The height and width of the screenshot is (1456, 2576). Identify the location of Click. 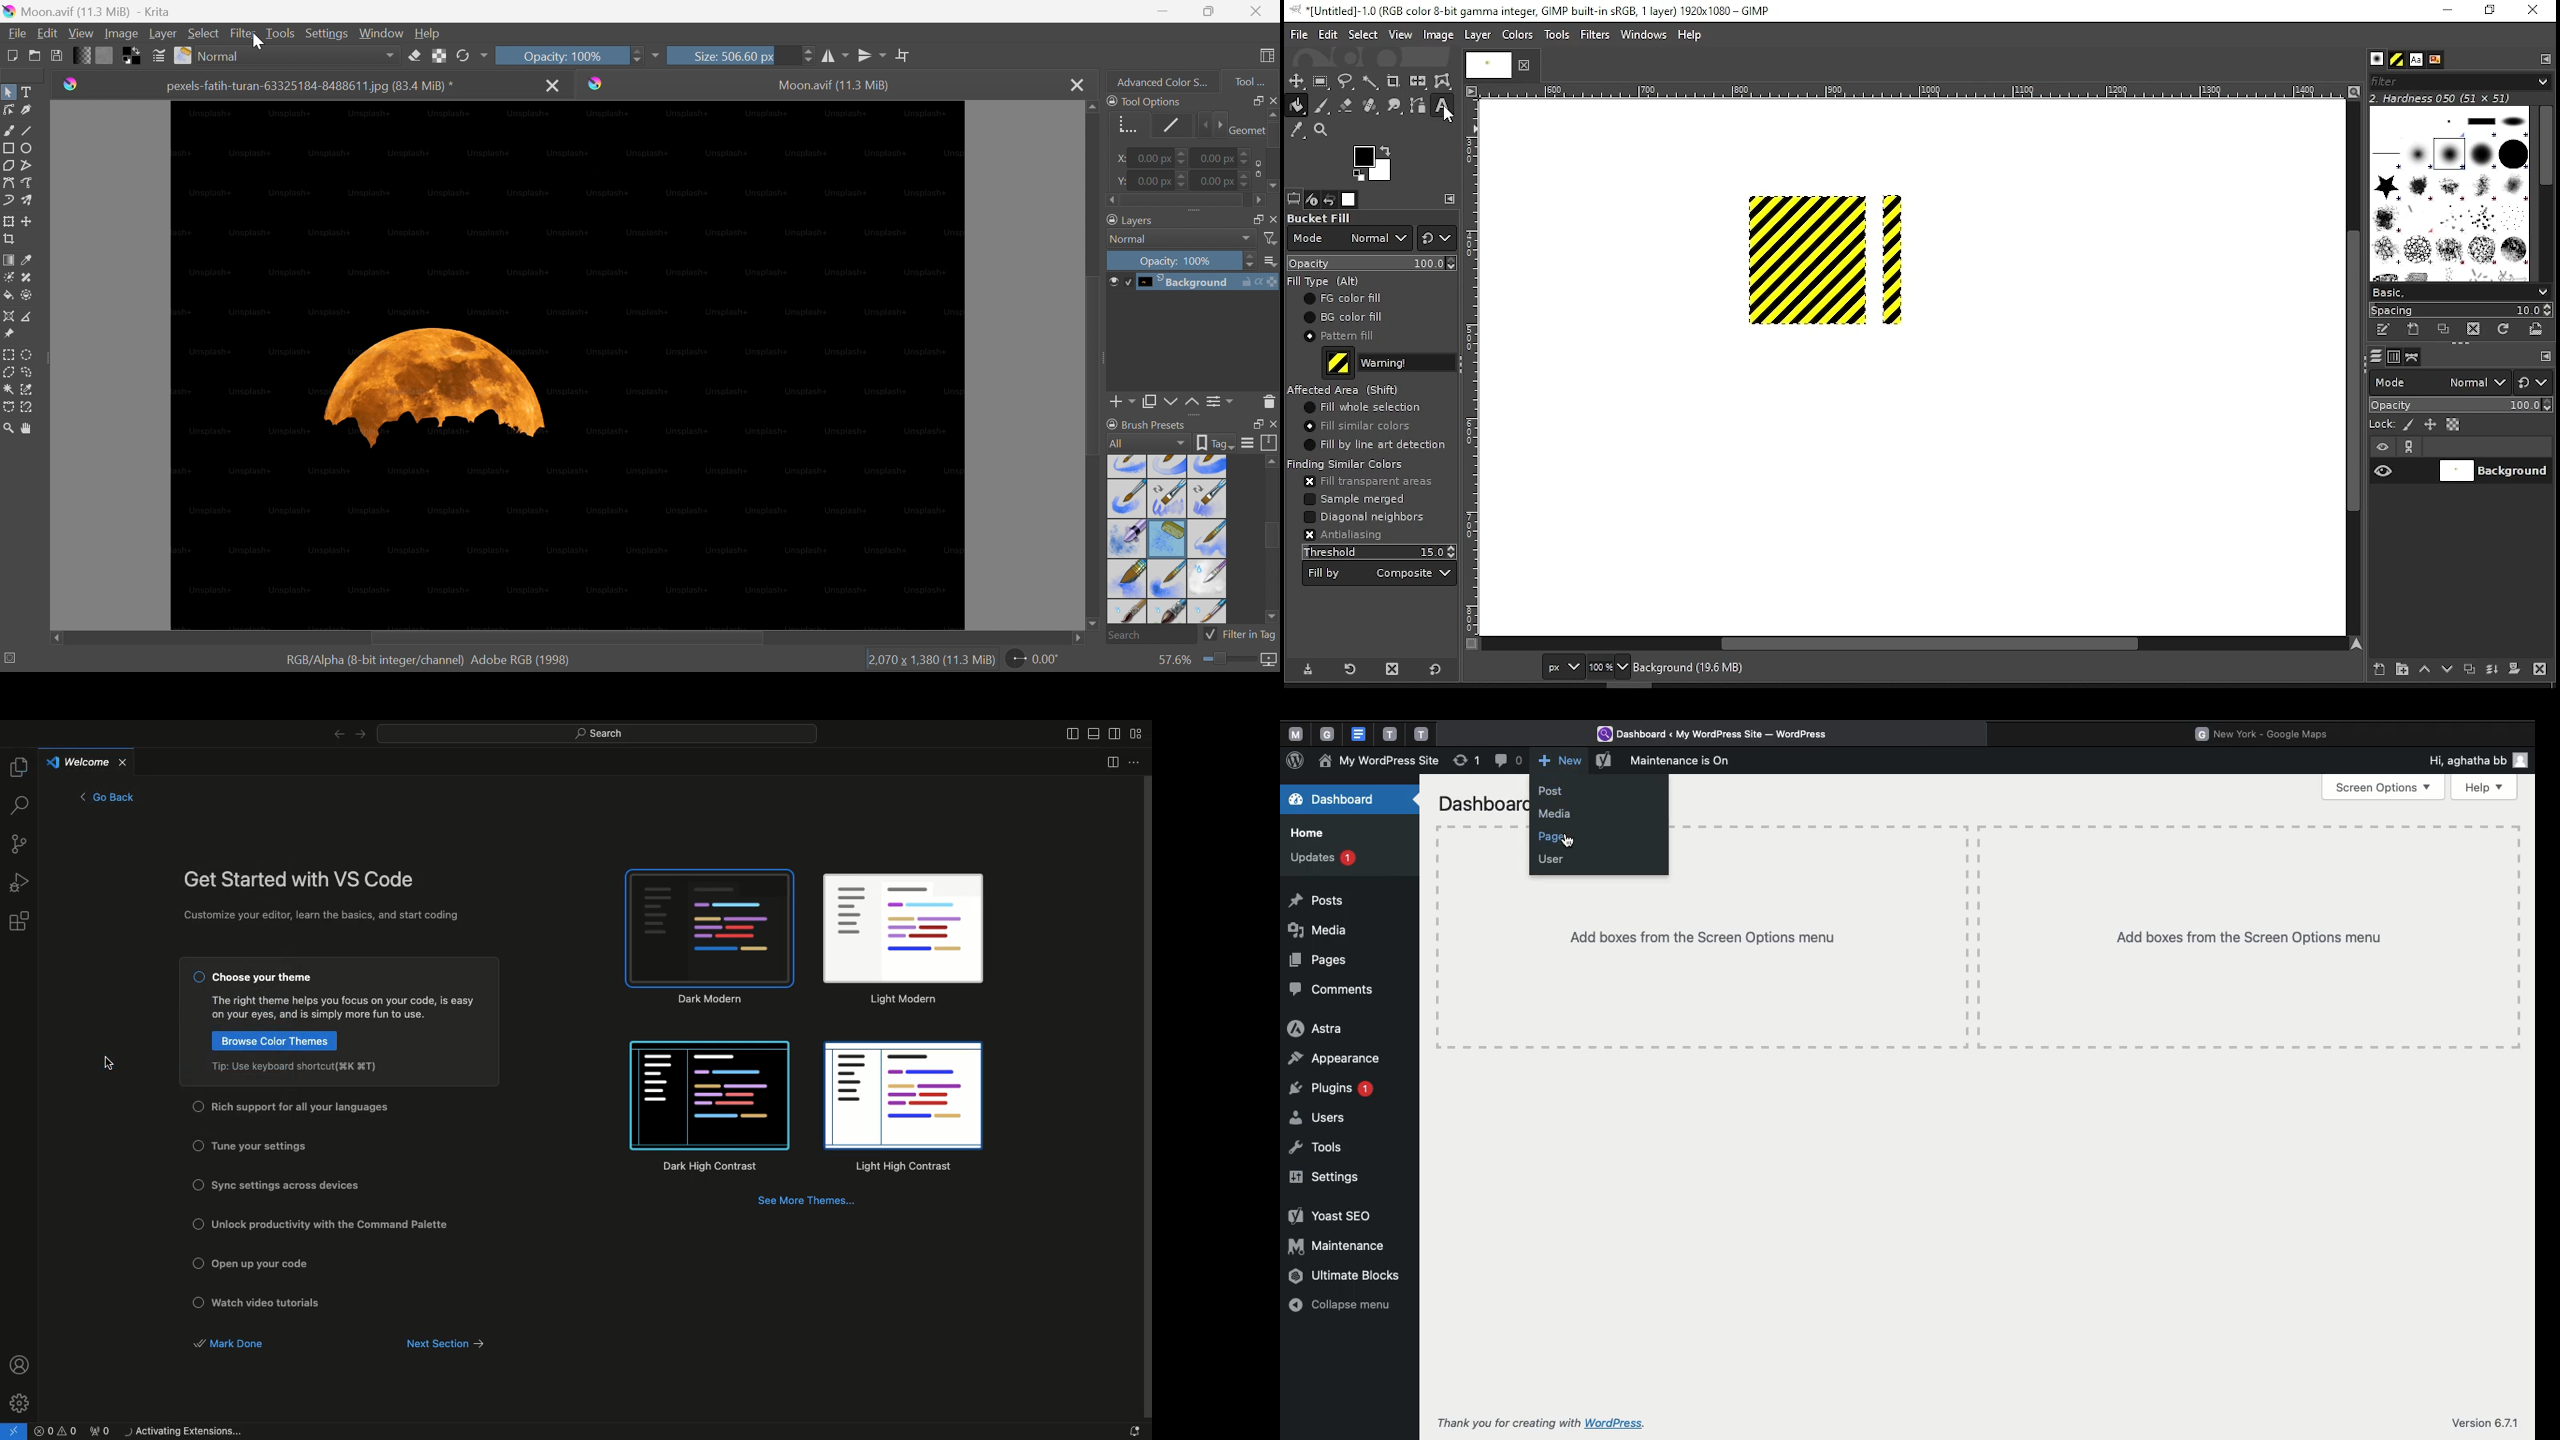
(1567, 841).